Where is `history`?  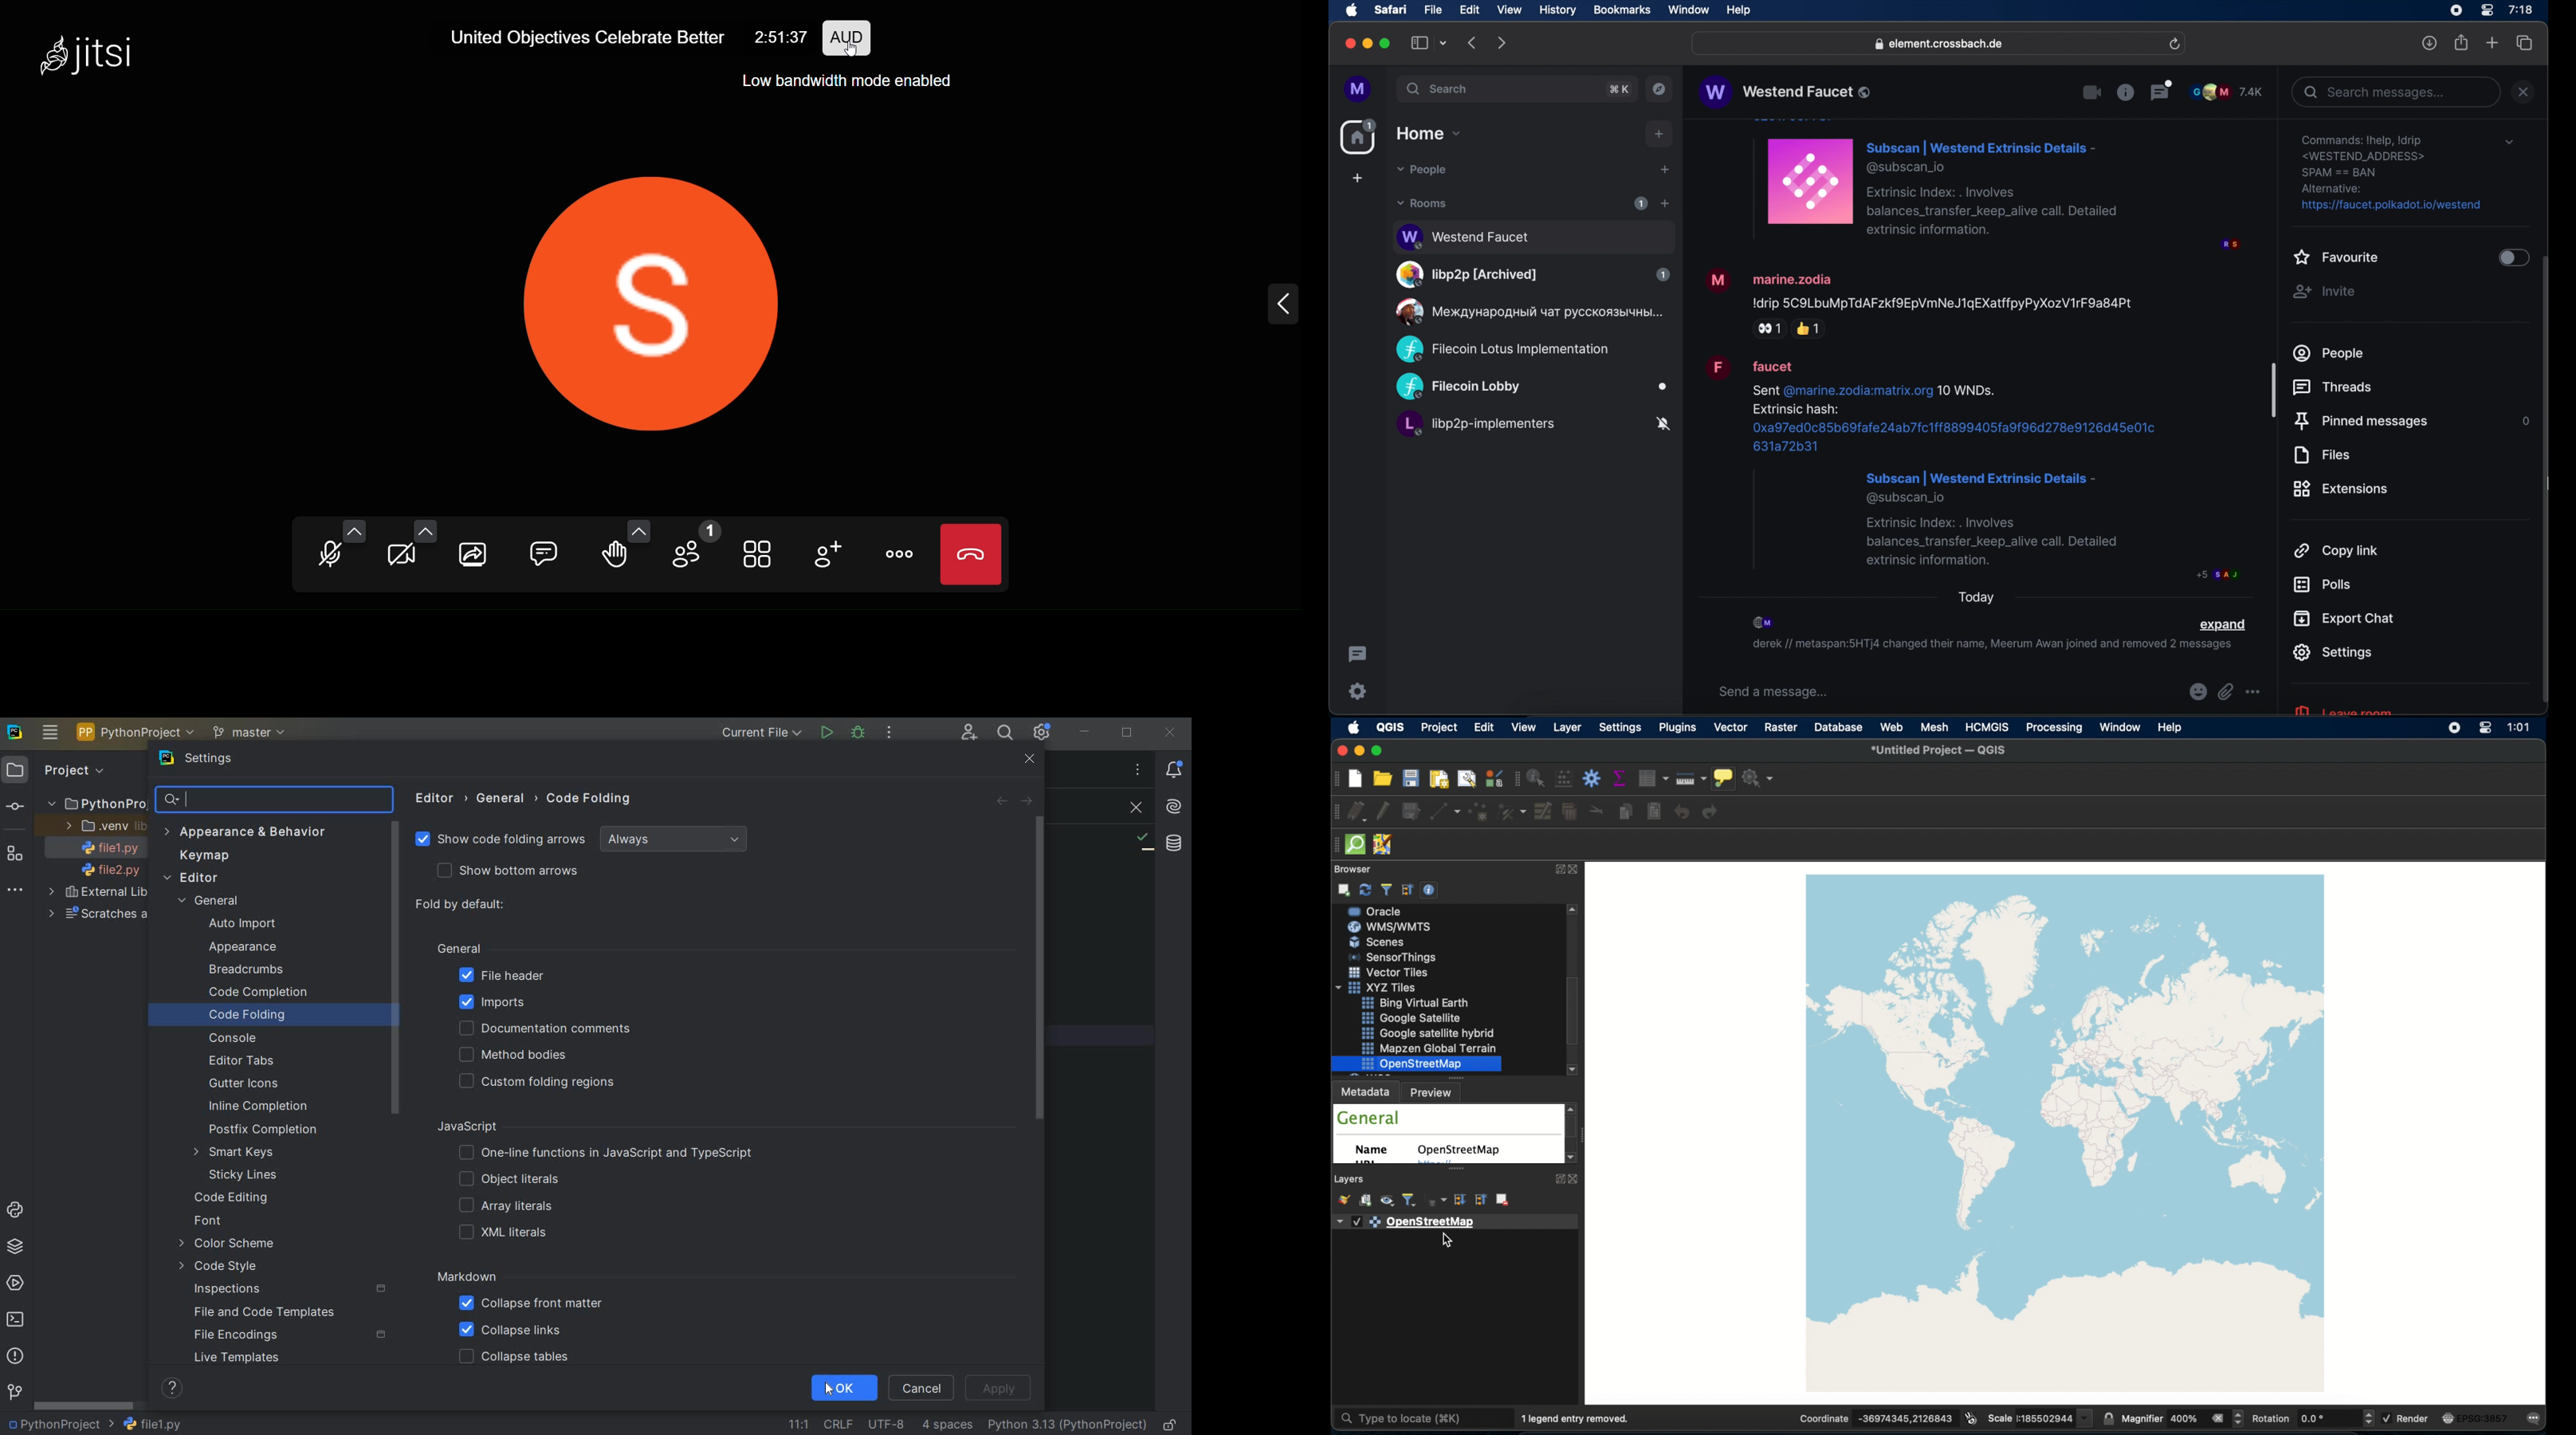
history is located at coordinates (1558, 11).